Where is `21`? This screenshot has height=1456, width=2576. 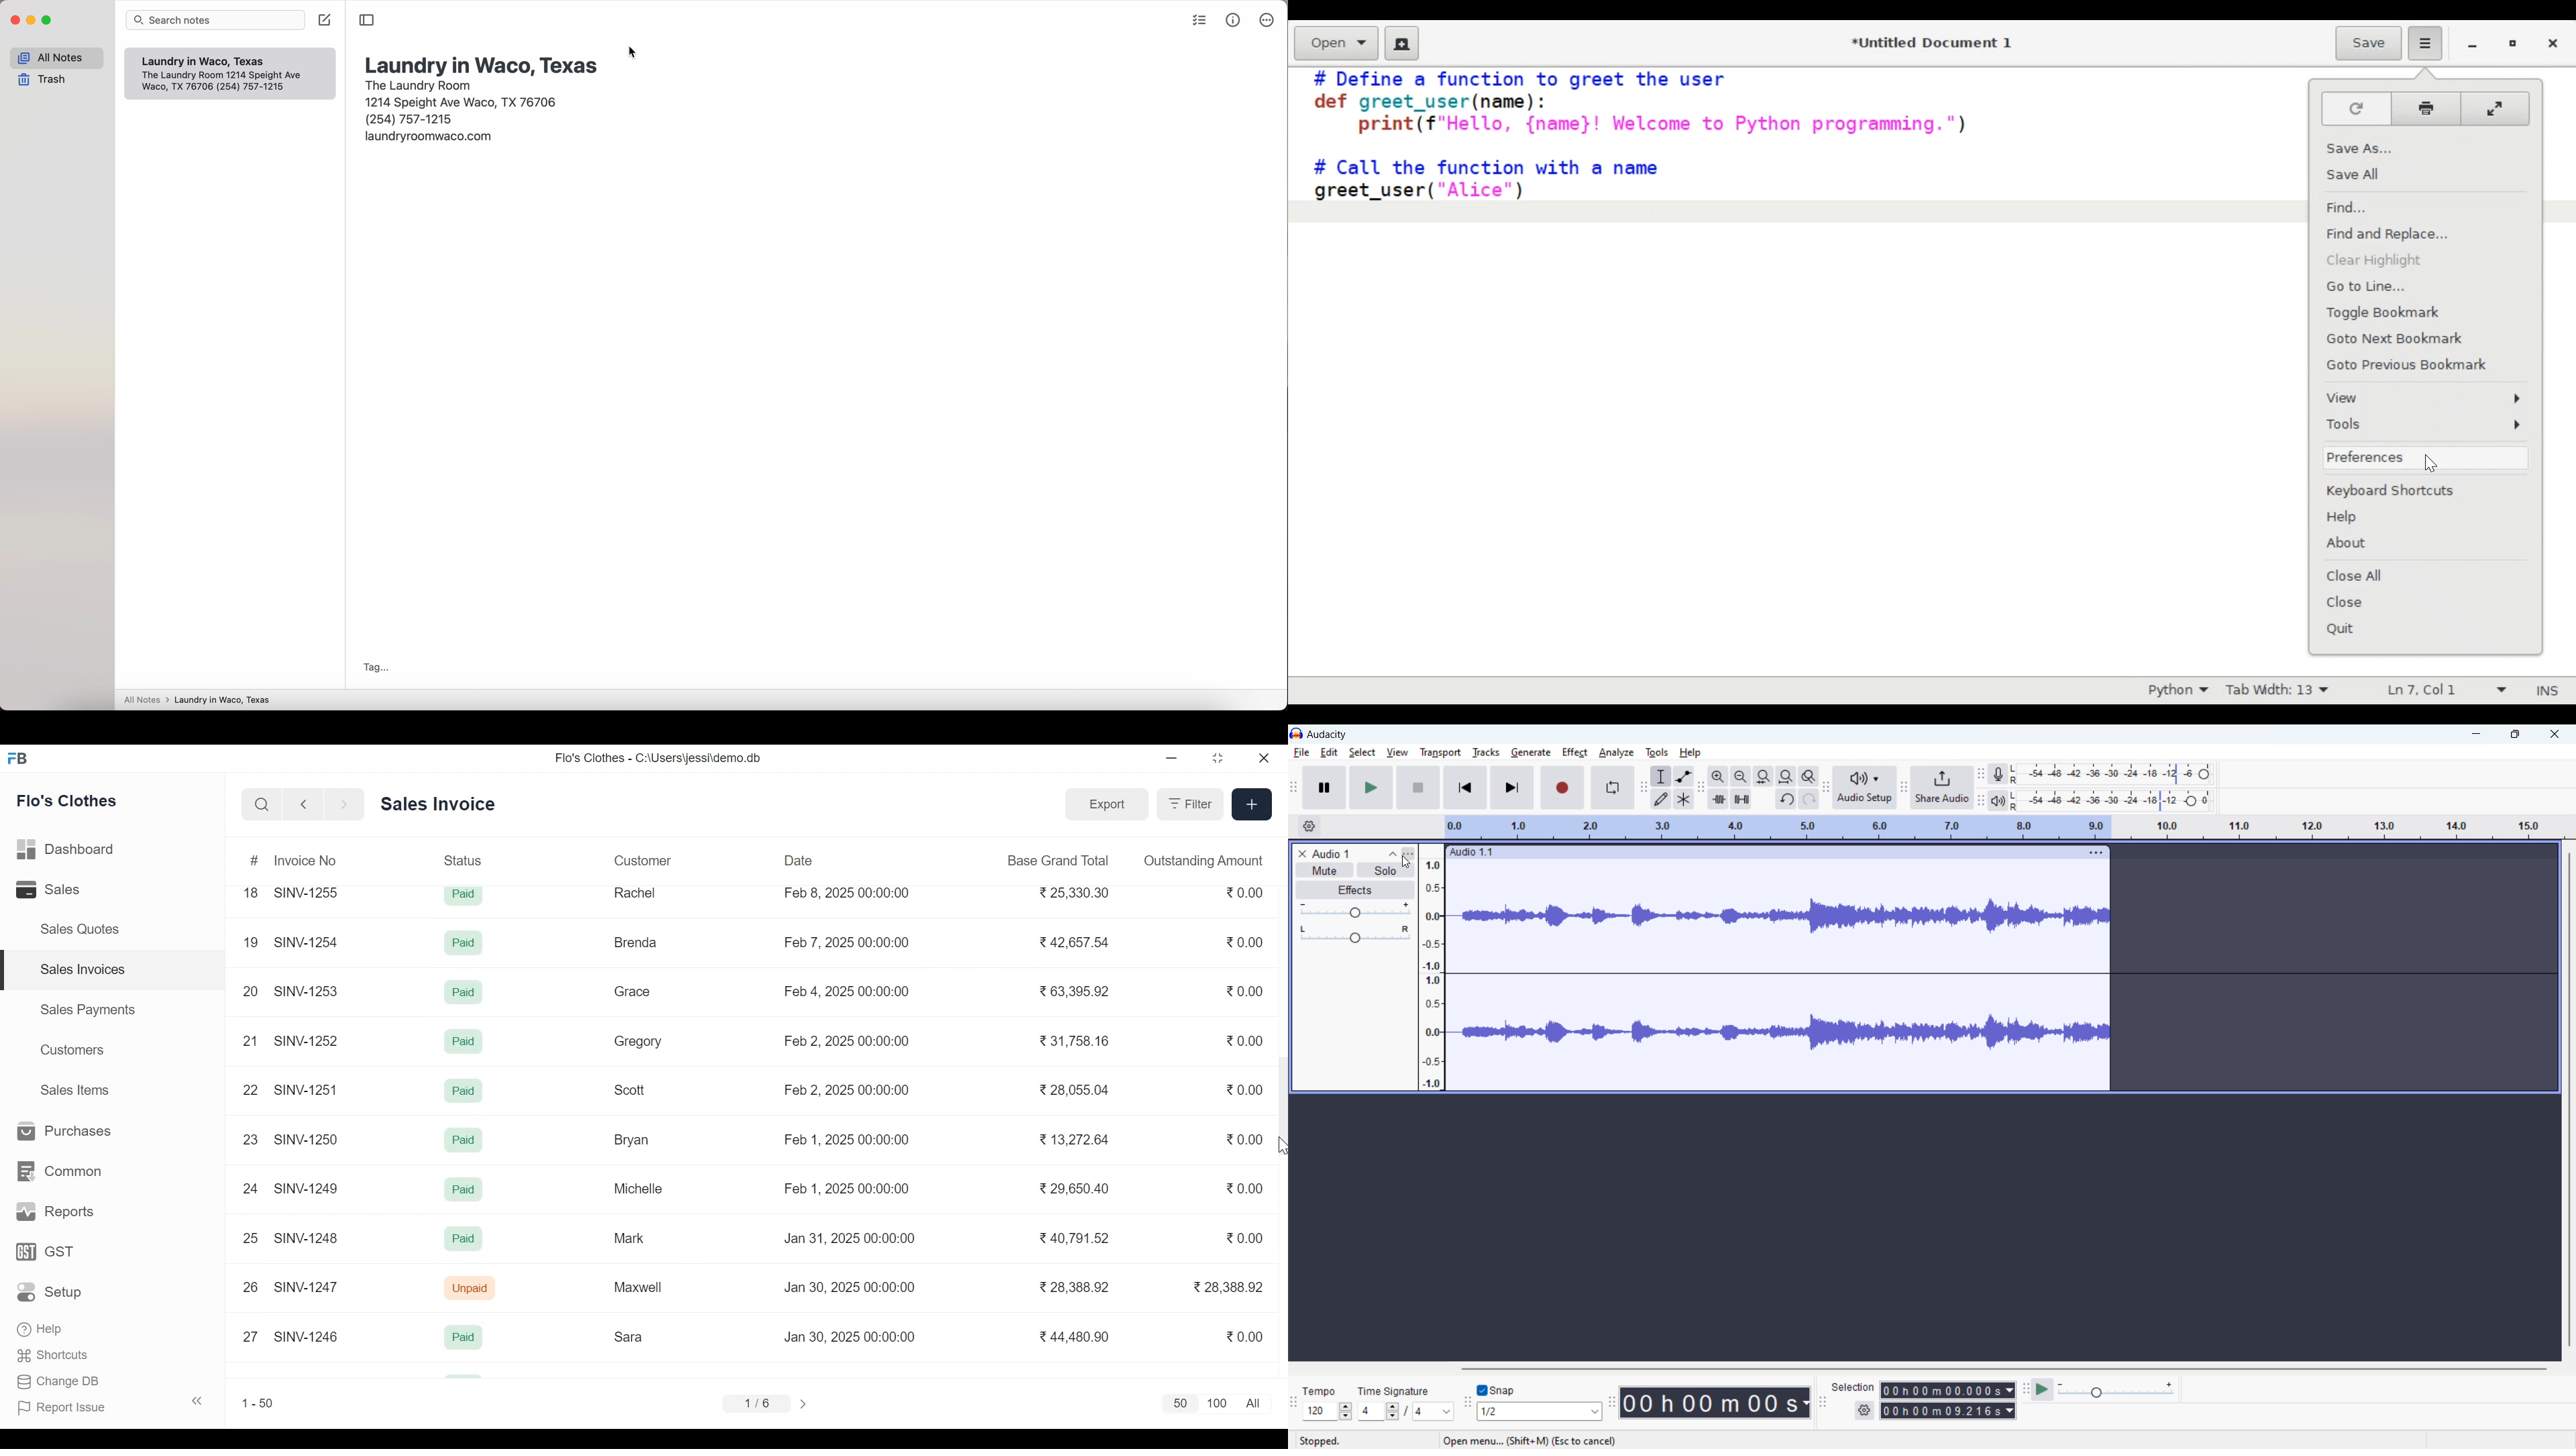 21 is located at coordinates (250, 1040).